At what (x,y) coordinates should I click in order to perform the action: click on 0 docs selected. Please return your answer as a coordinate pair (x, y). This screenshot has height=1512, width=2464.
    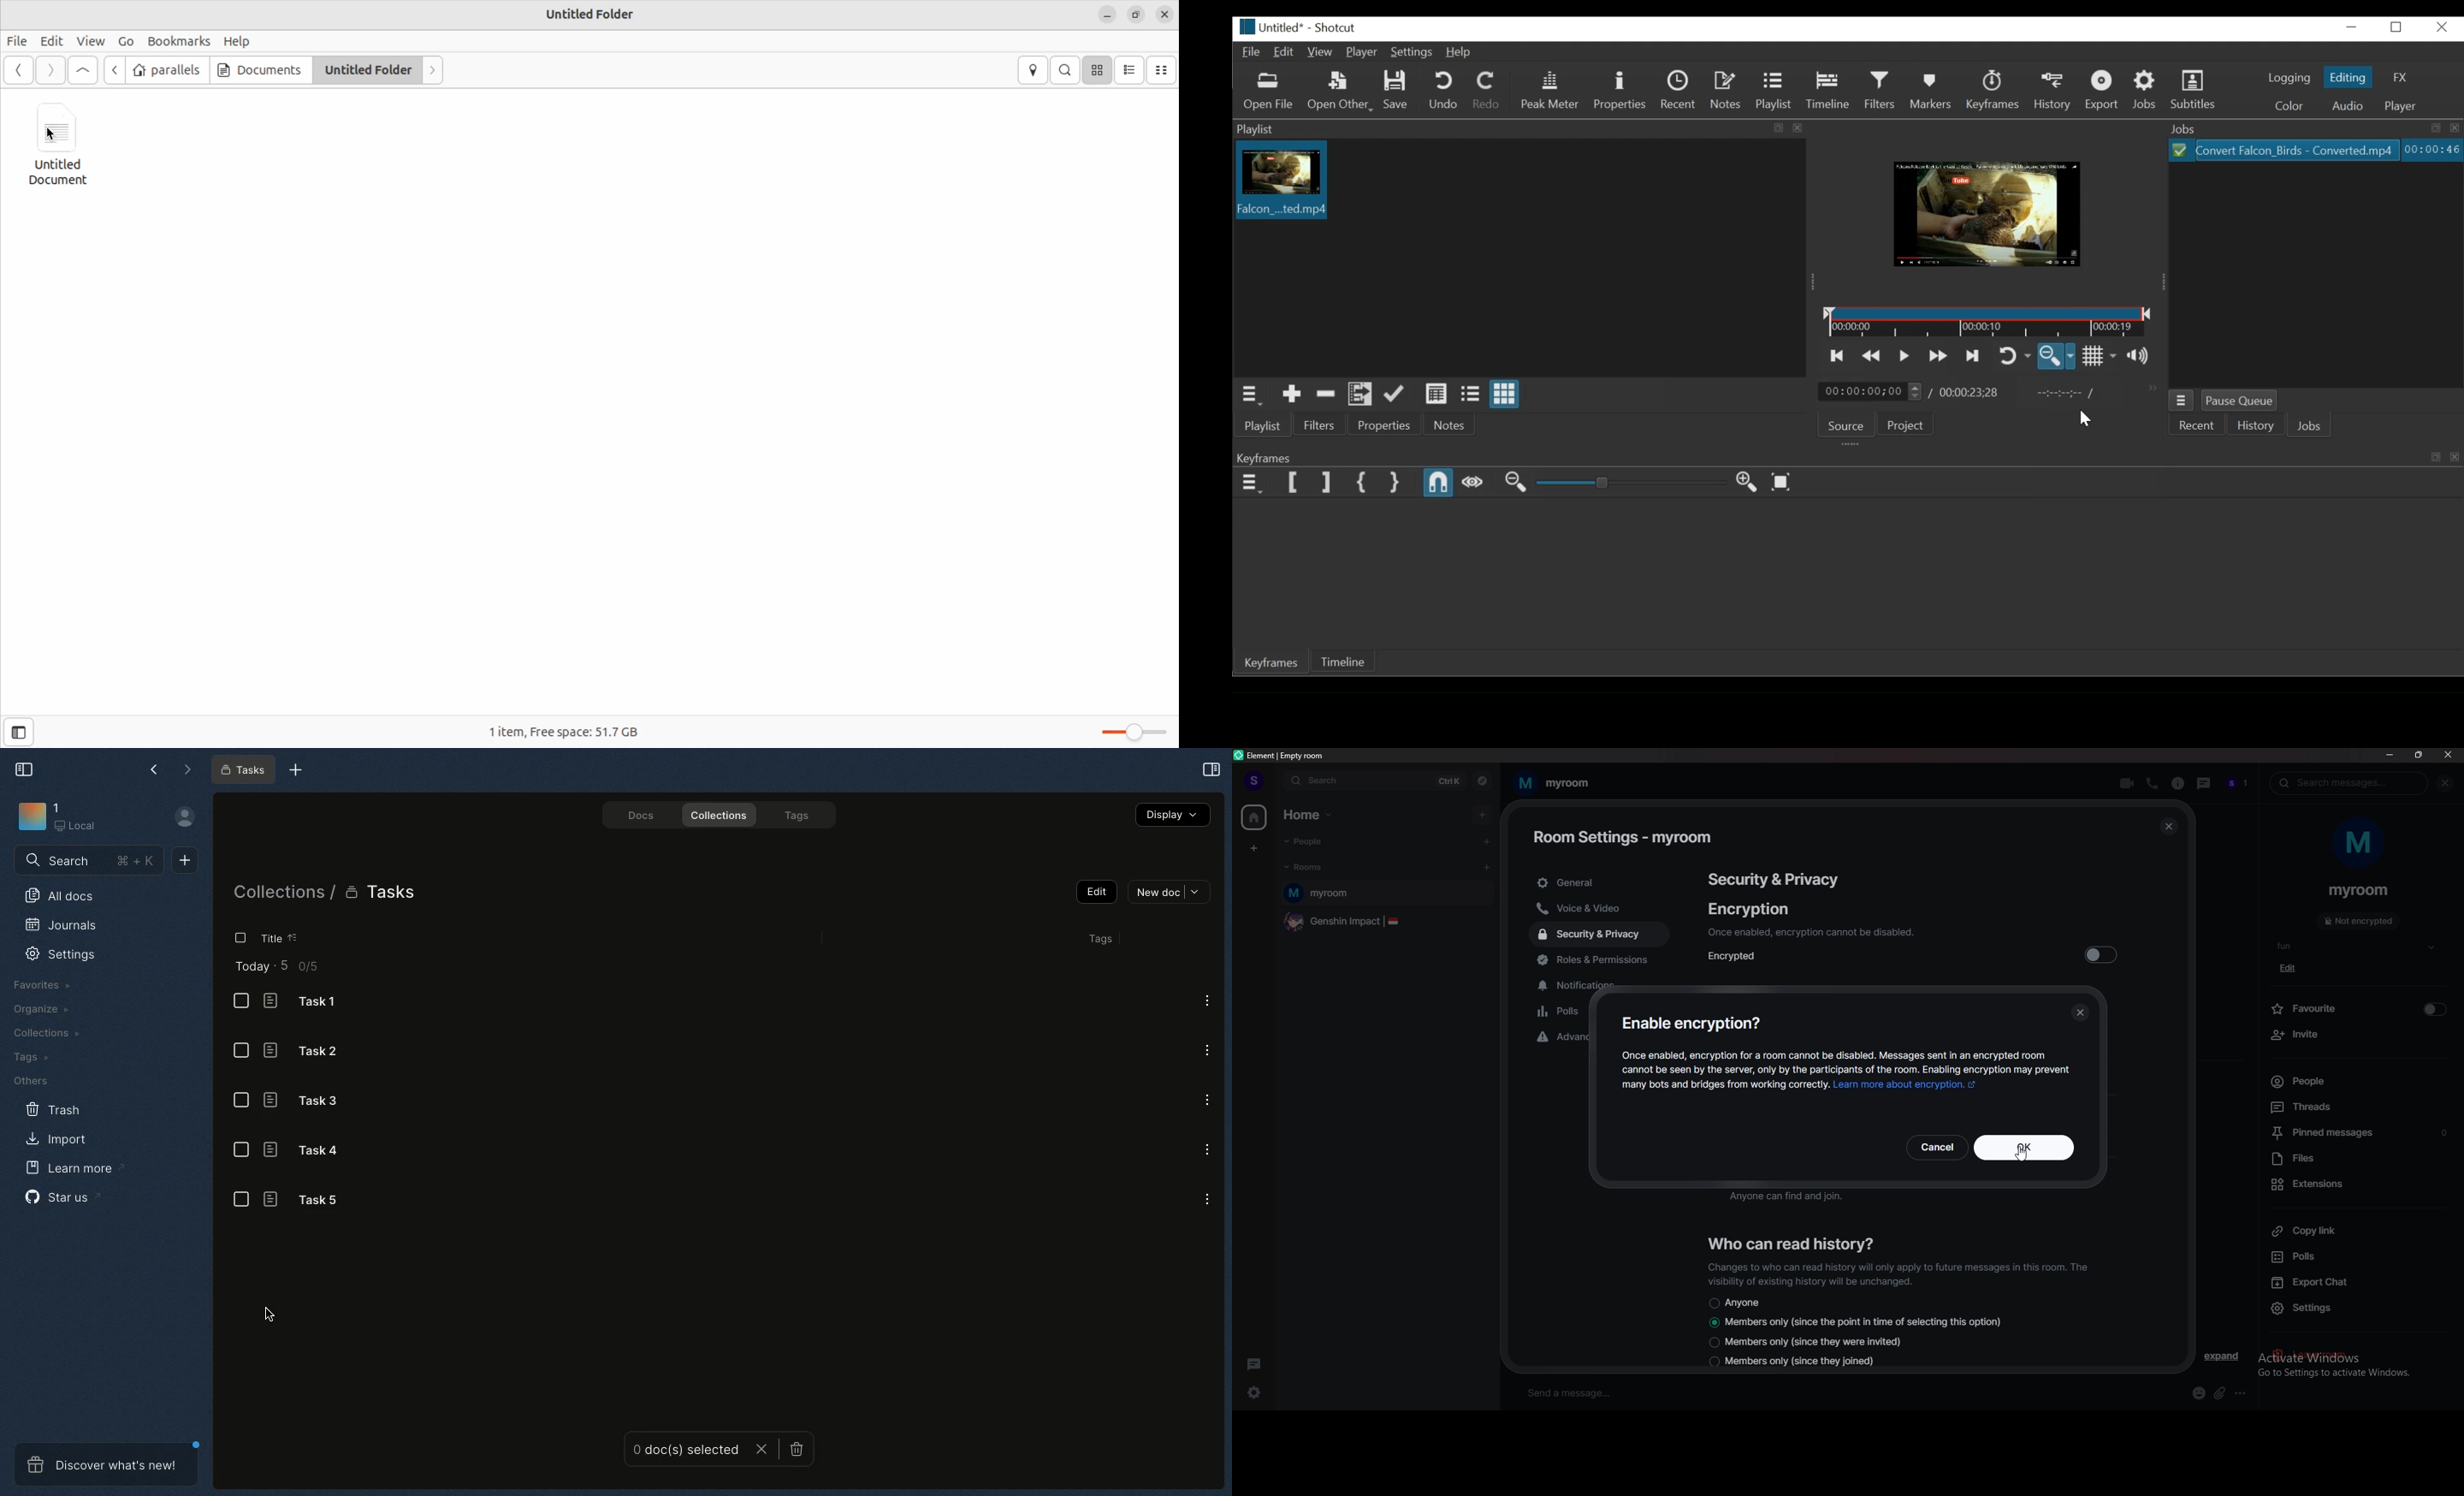
    Looking at the image, I should click on (685, 1451).